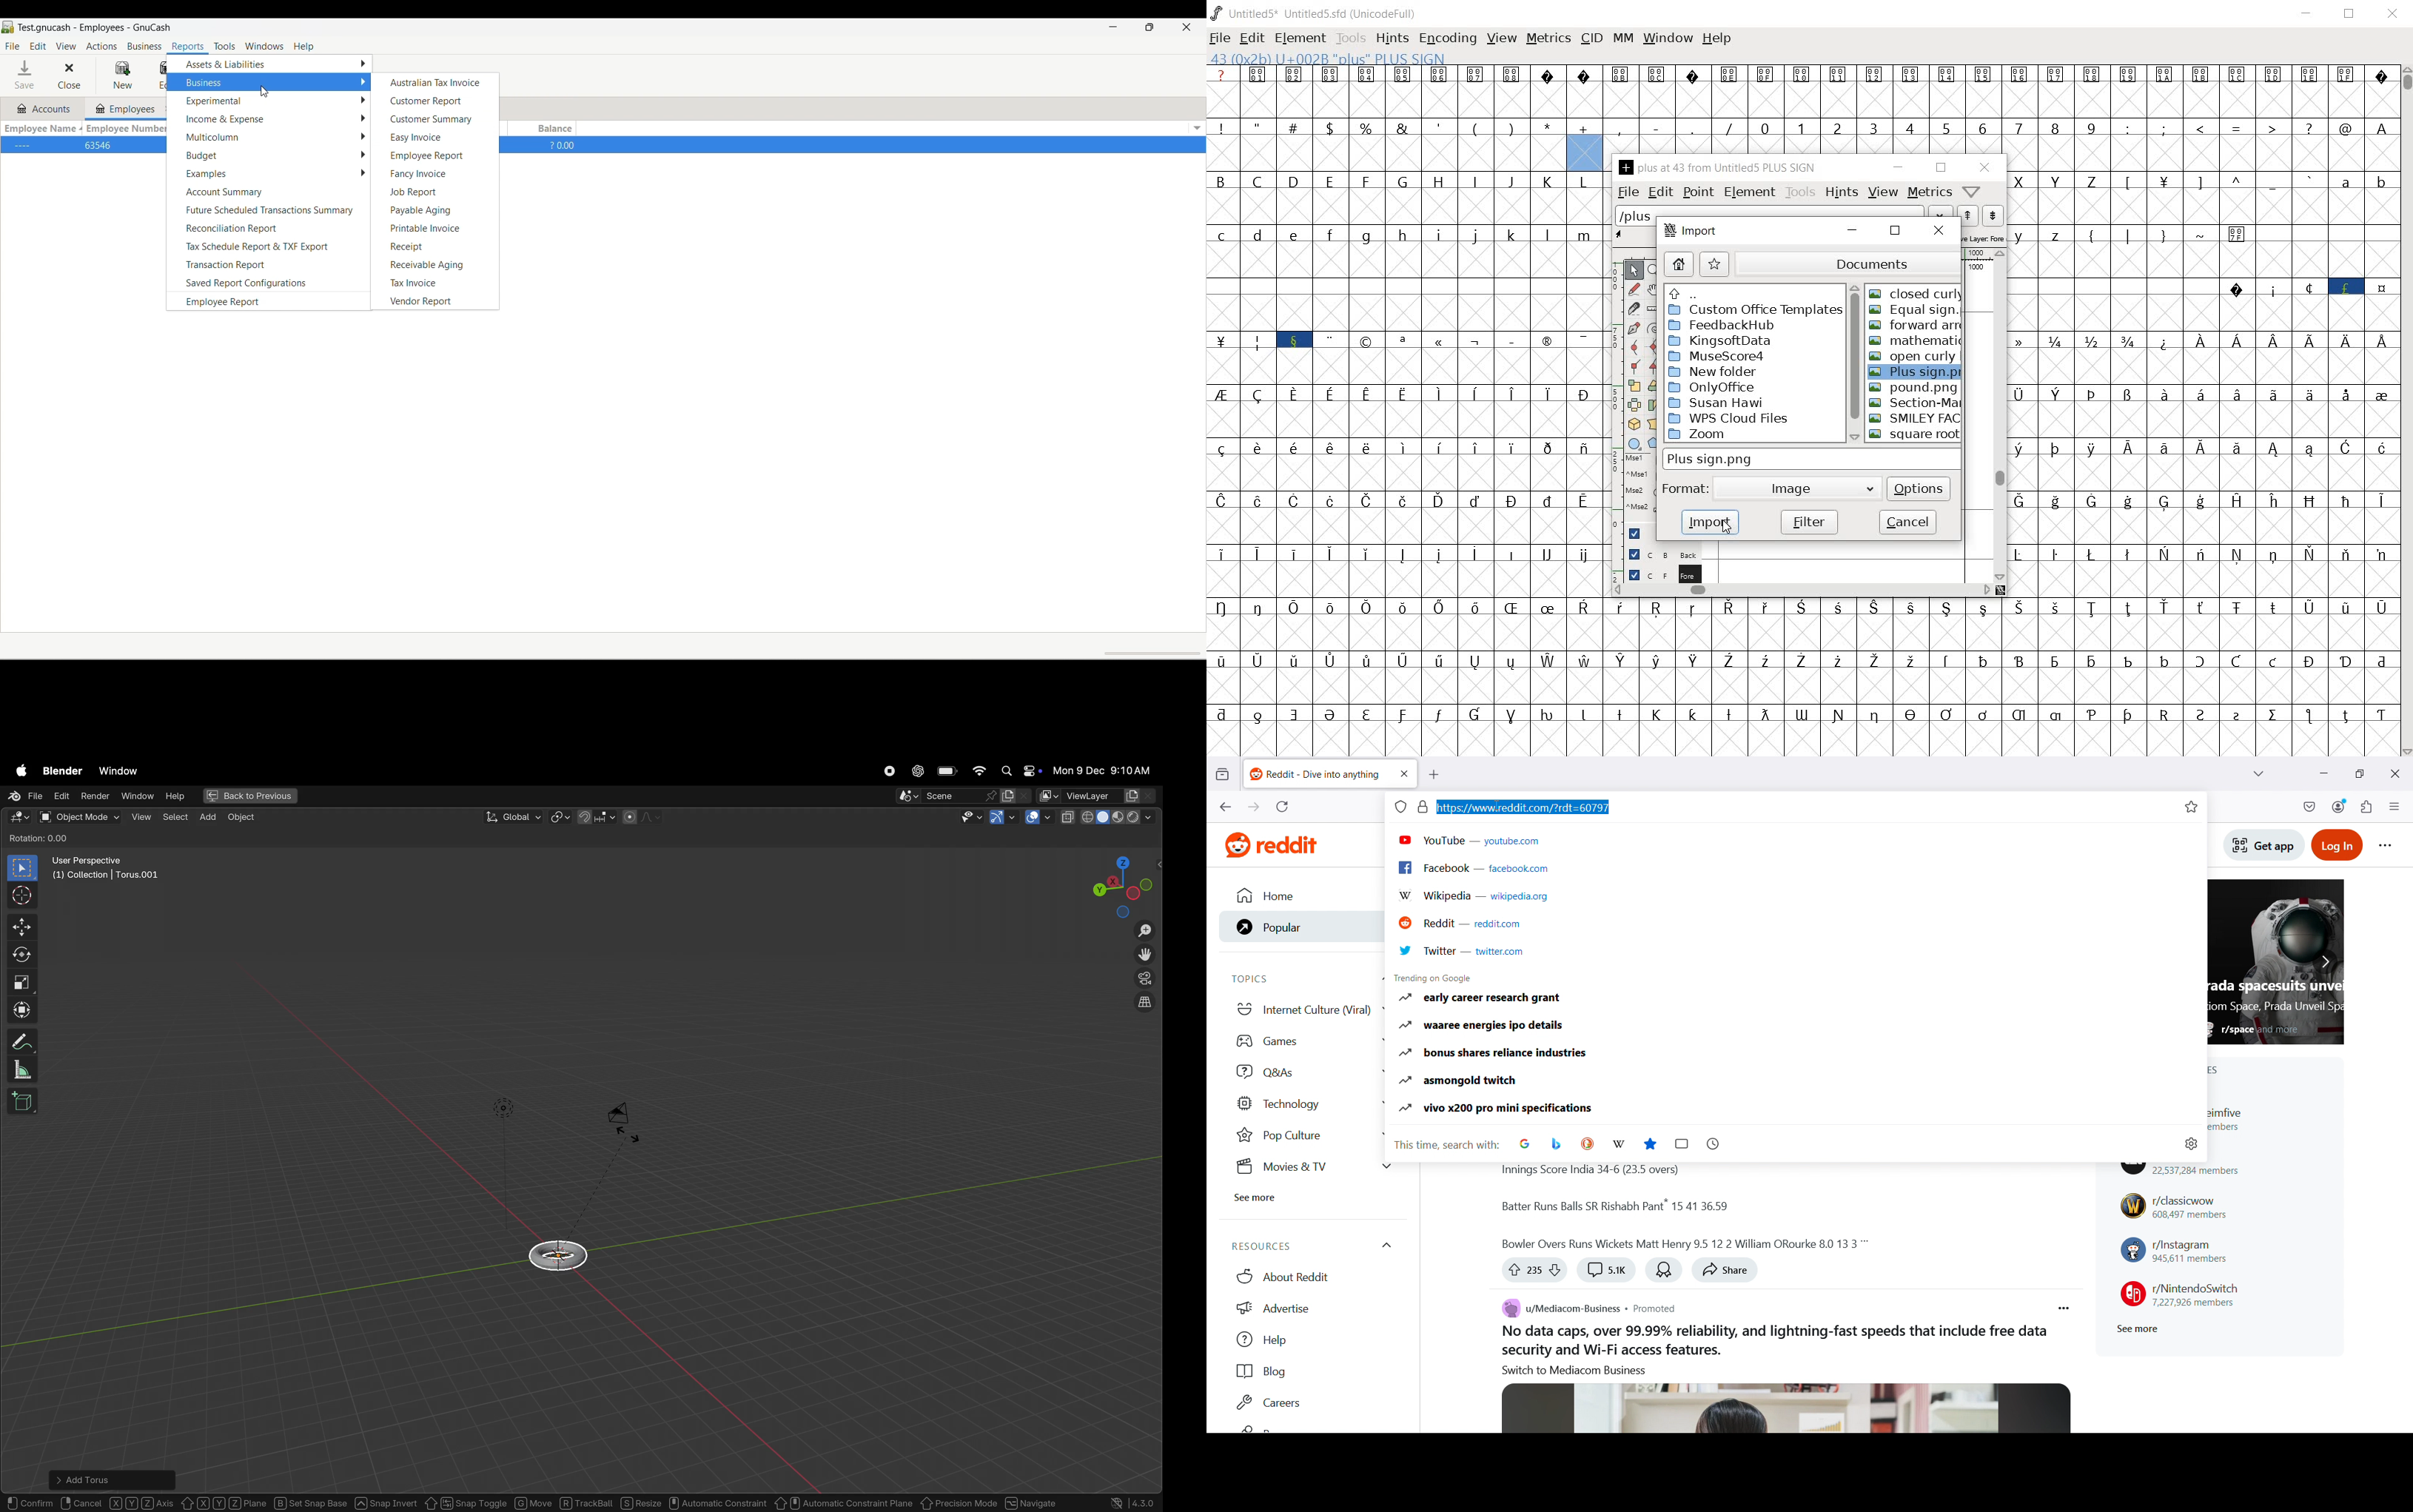 The width and height of the screenshot is (2436, 1512). What do you see at coordinates (30, 1502) in the screenshot?
I see `confirm` at bounding box center [30, 1502].